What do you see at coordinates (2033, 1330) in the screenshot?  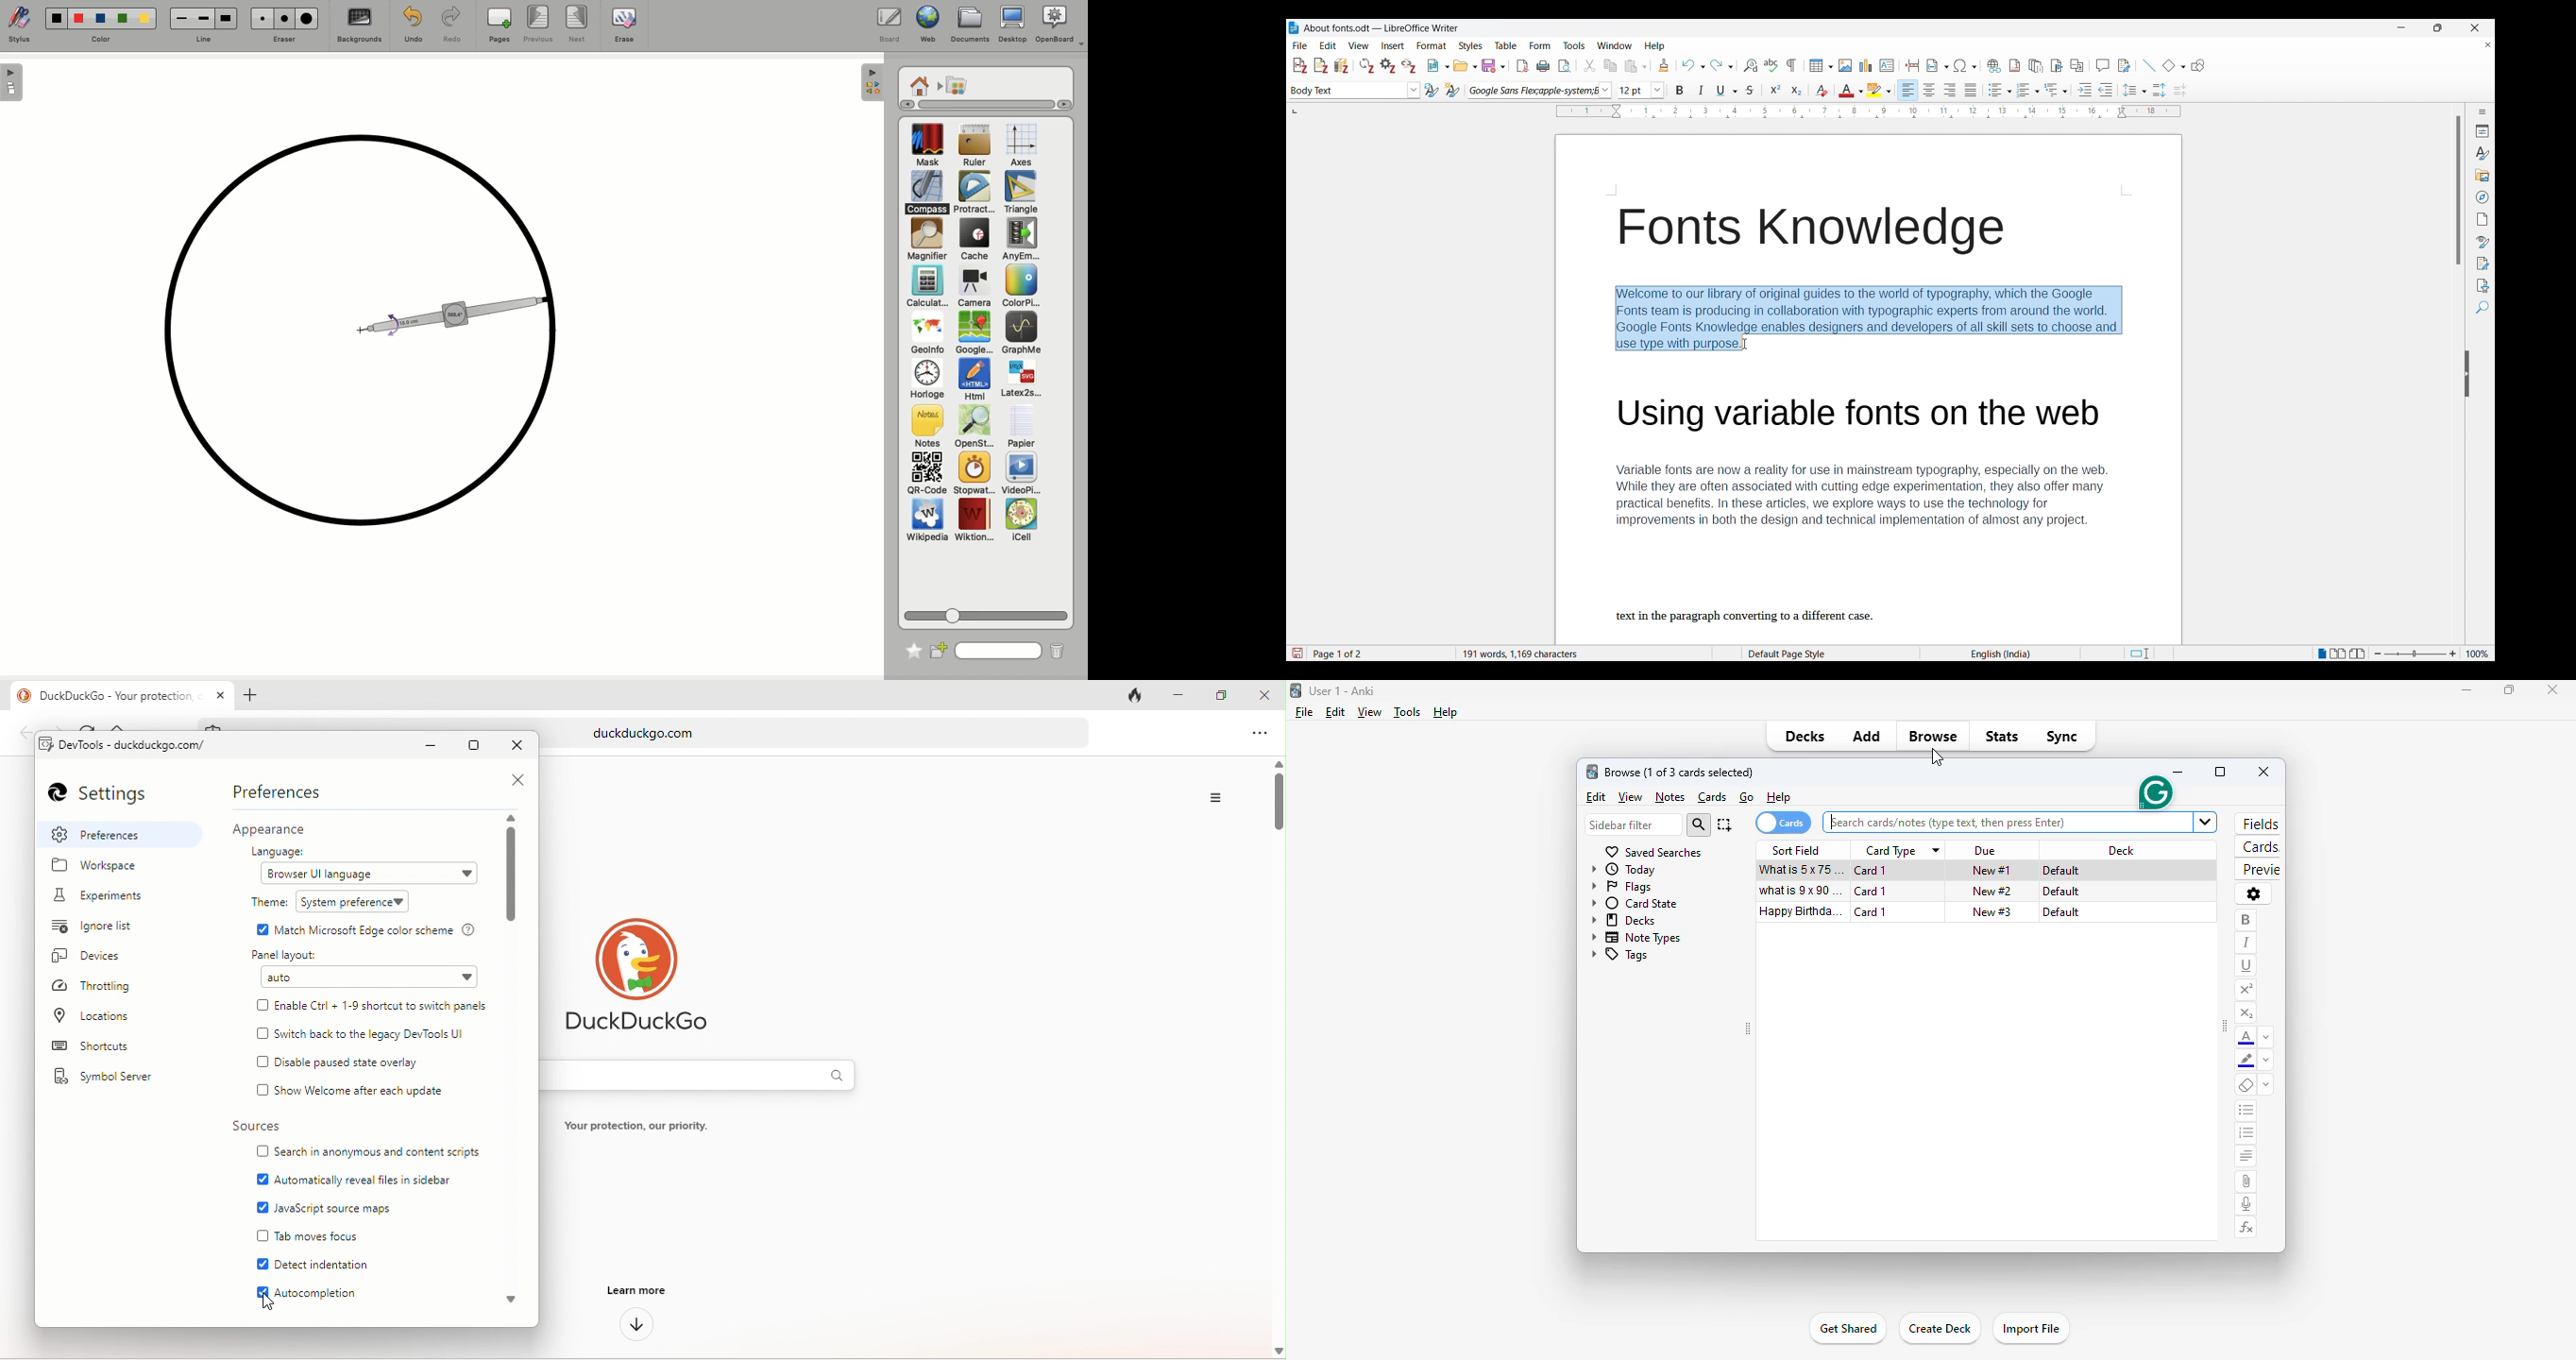 I see `import file` at bounding box center [2033, 1330].